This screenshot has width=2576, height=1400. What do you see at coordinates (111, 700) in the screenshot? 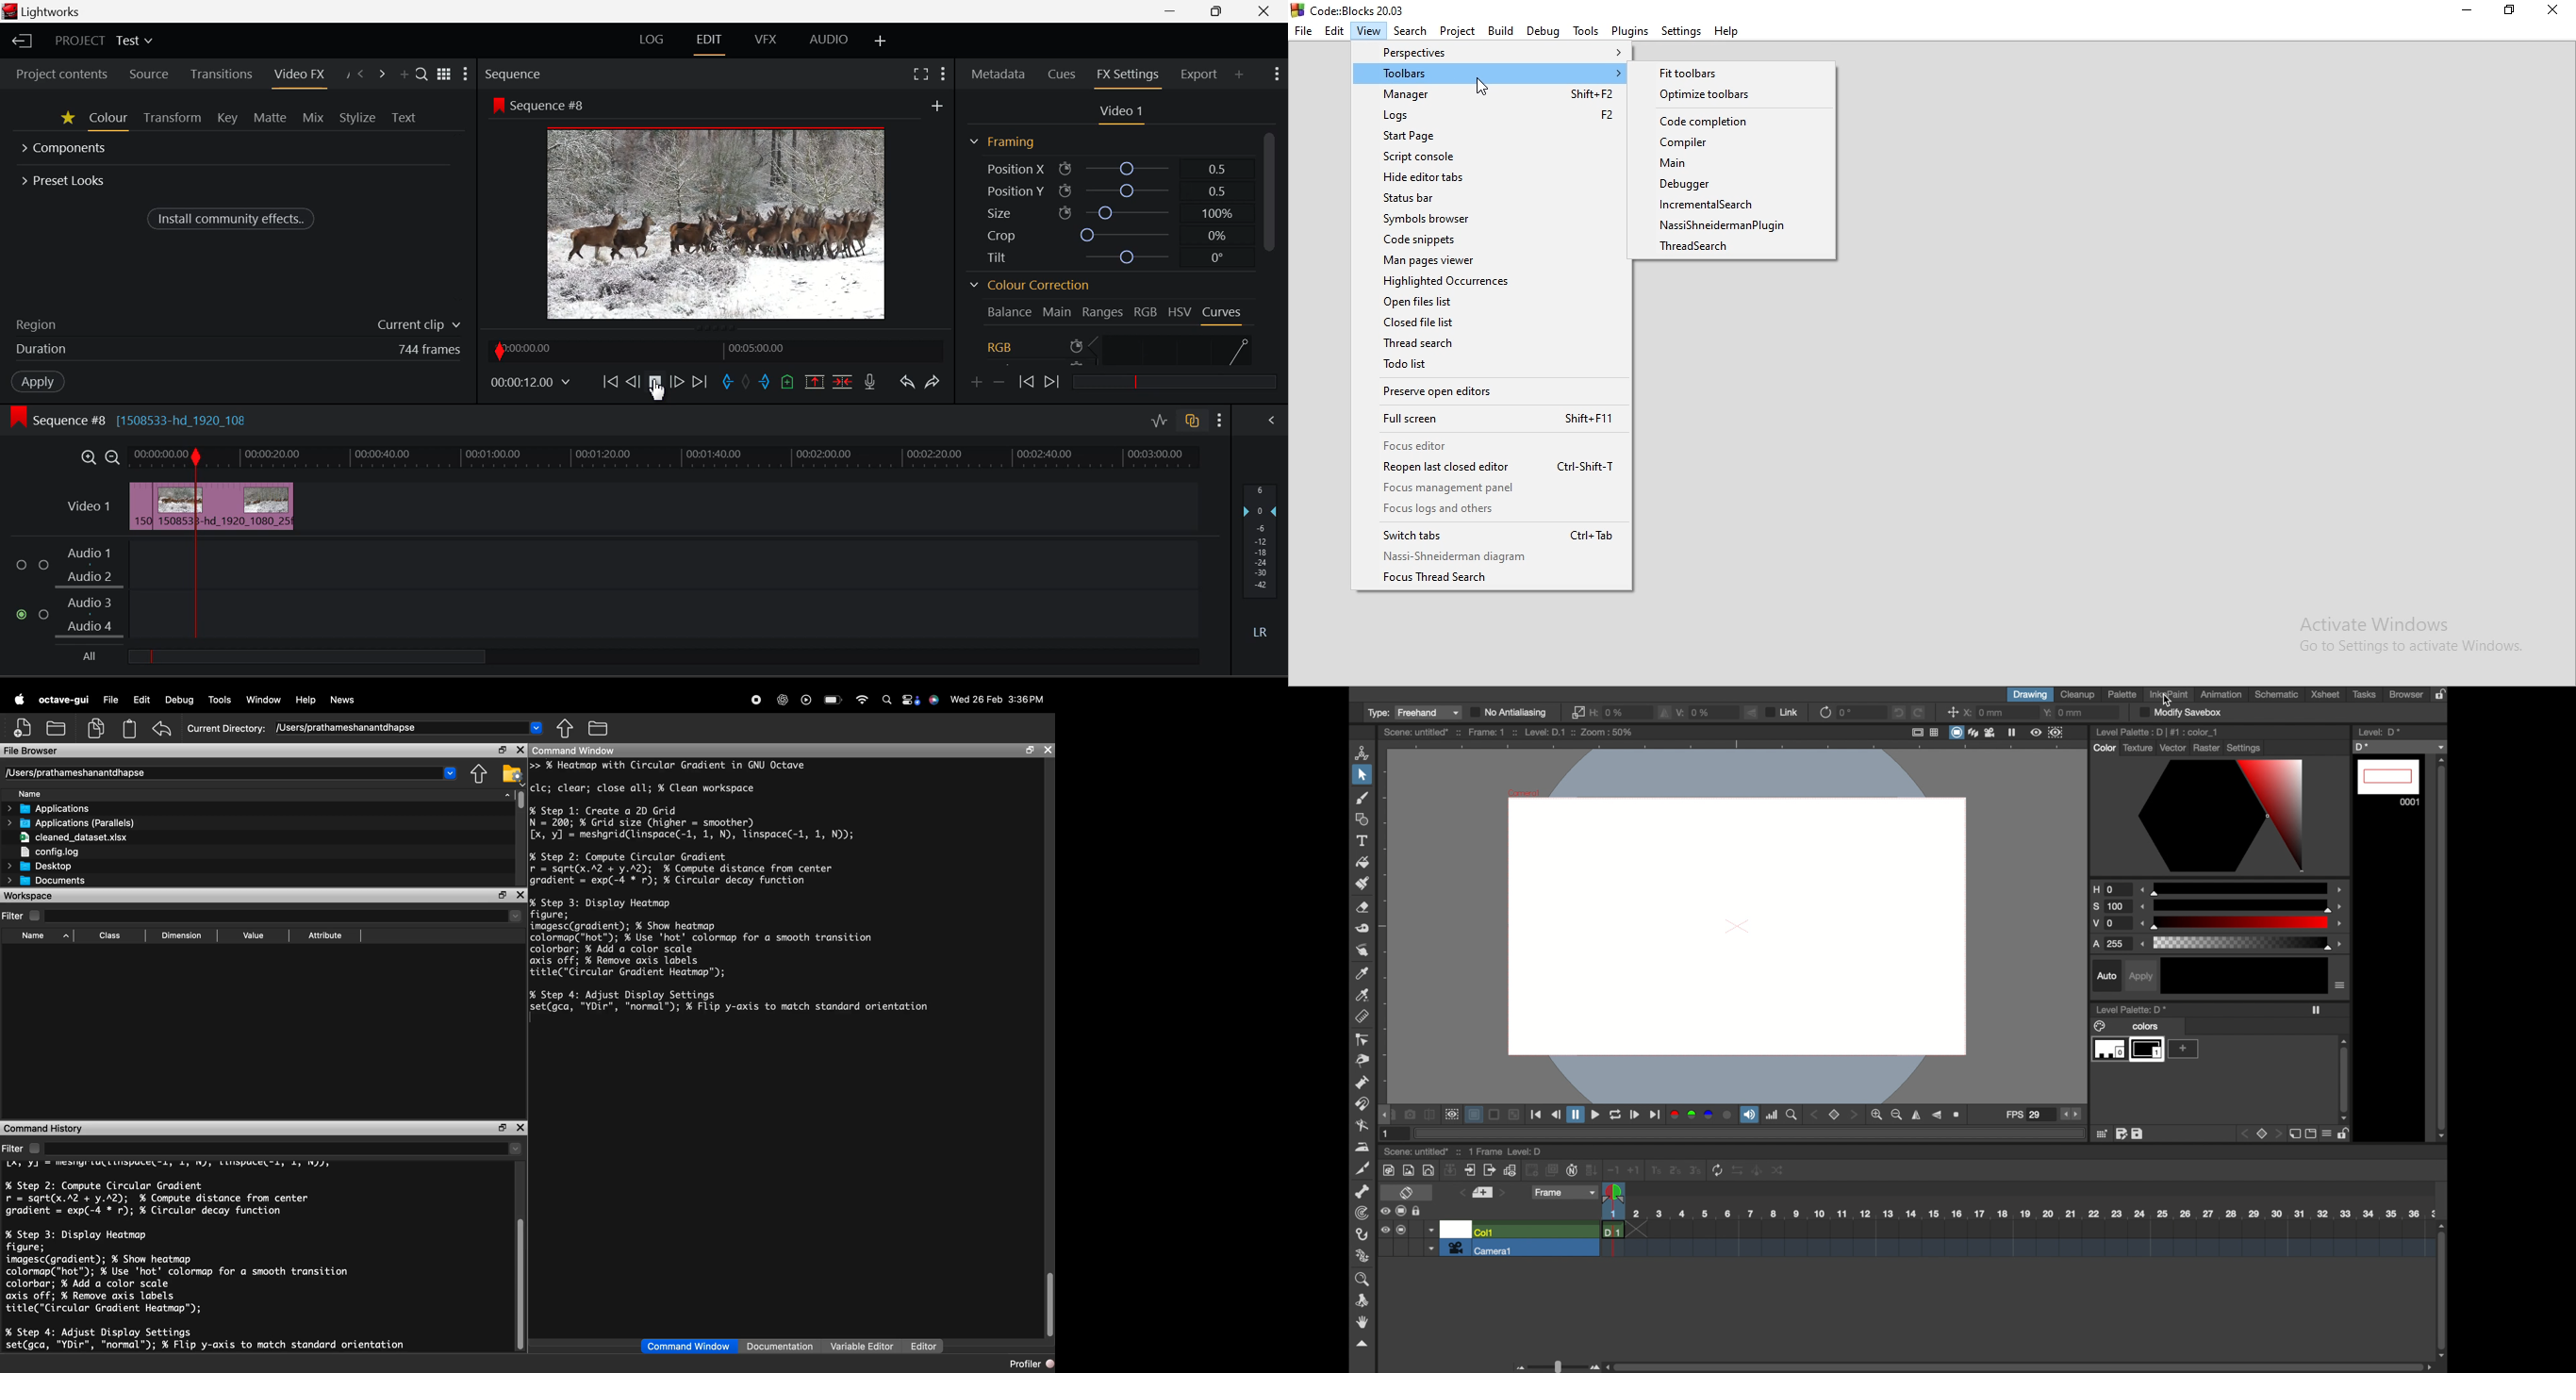
I see `File` at bounding box center [111, 700].